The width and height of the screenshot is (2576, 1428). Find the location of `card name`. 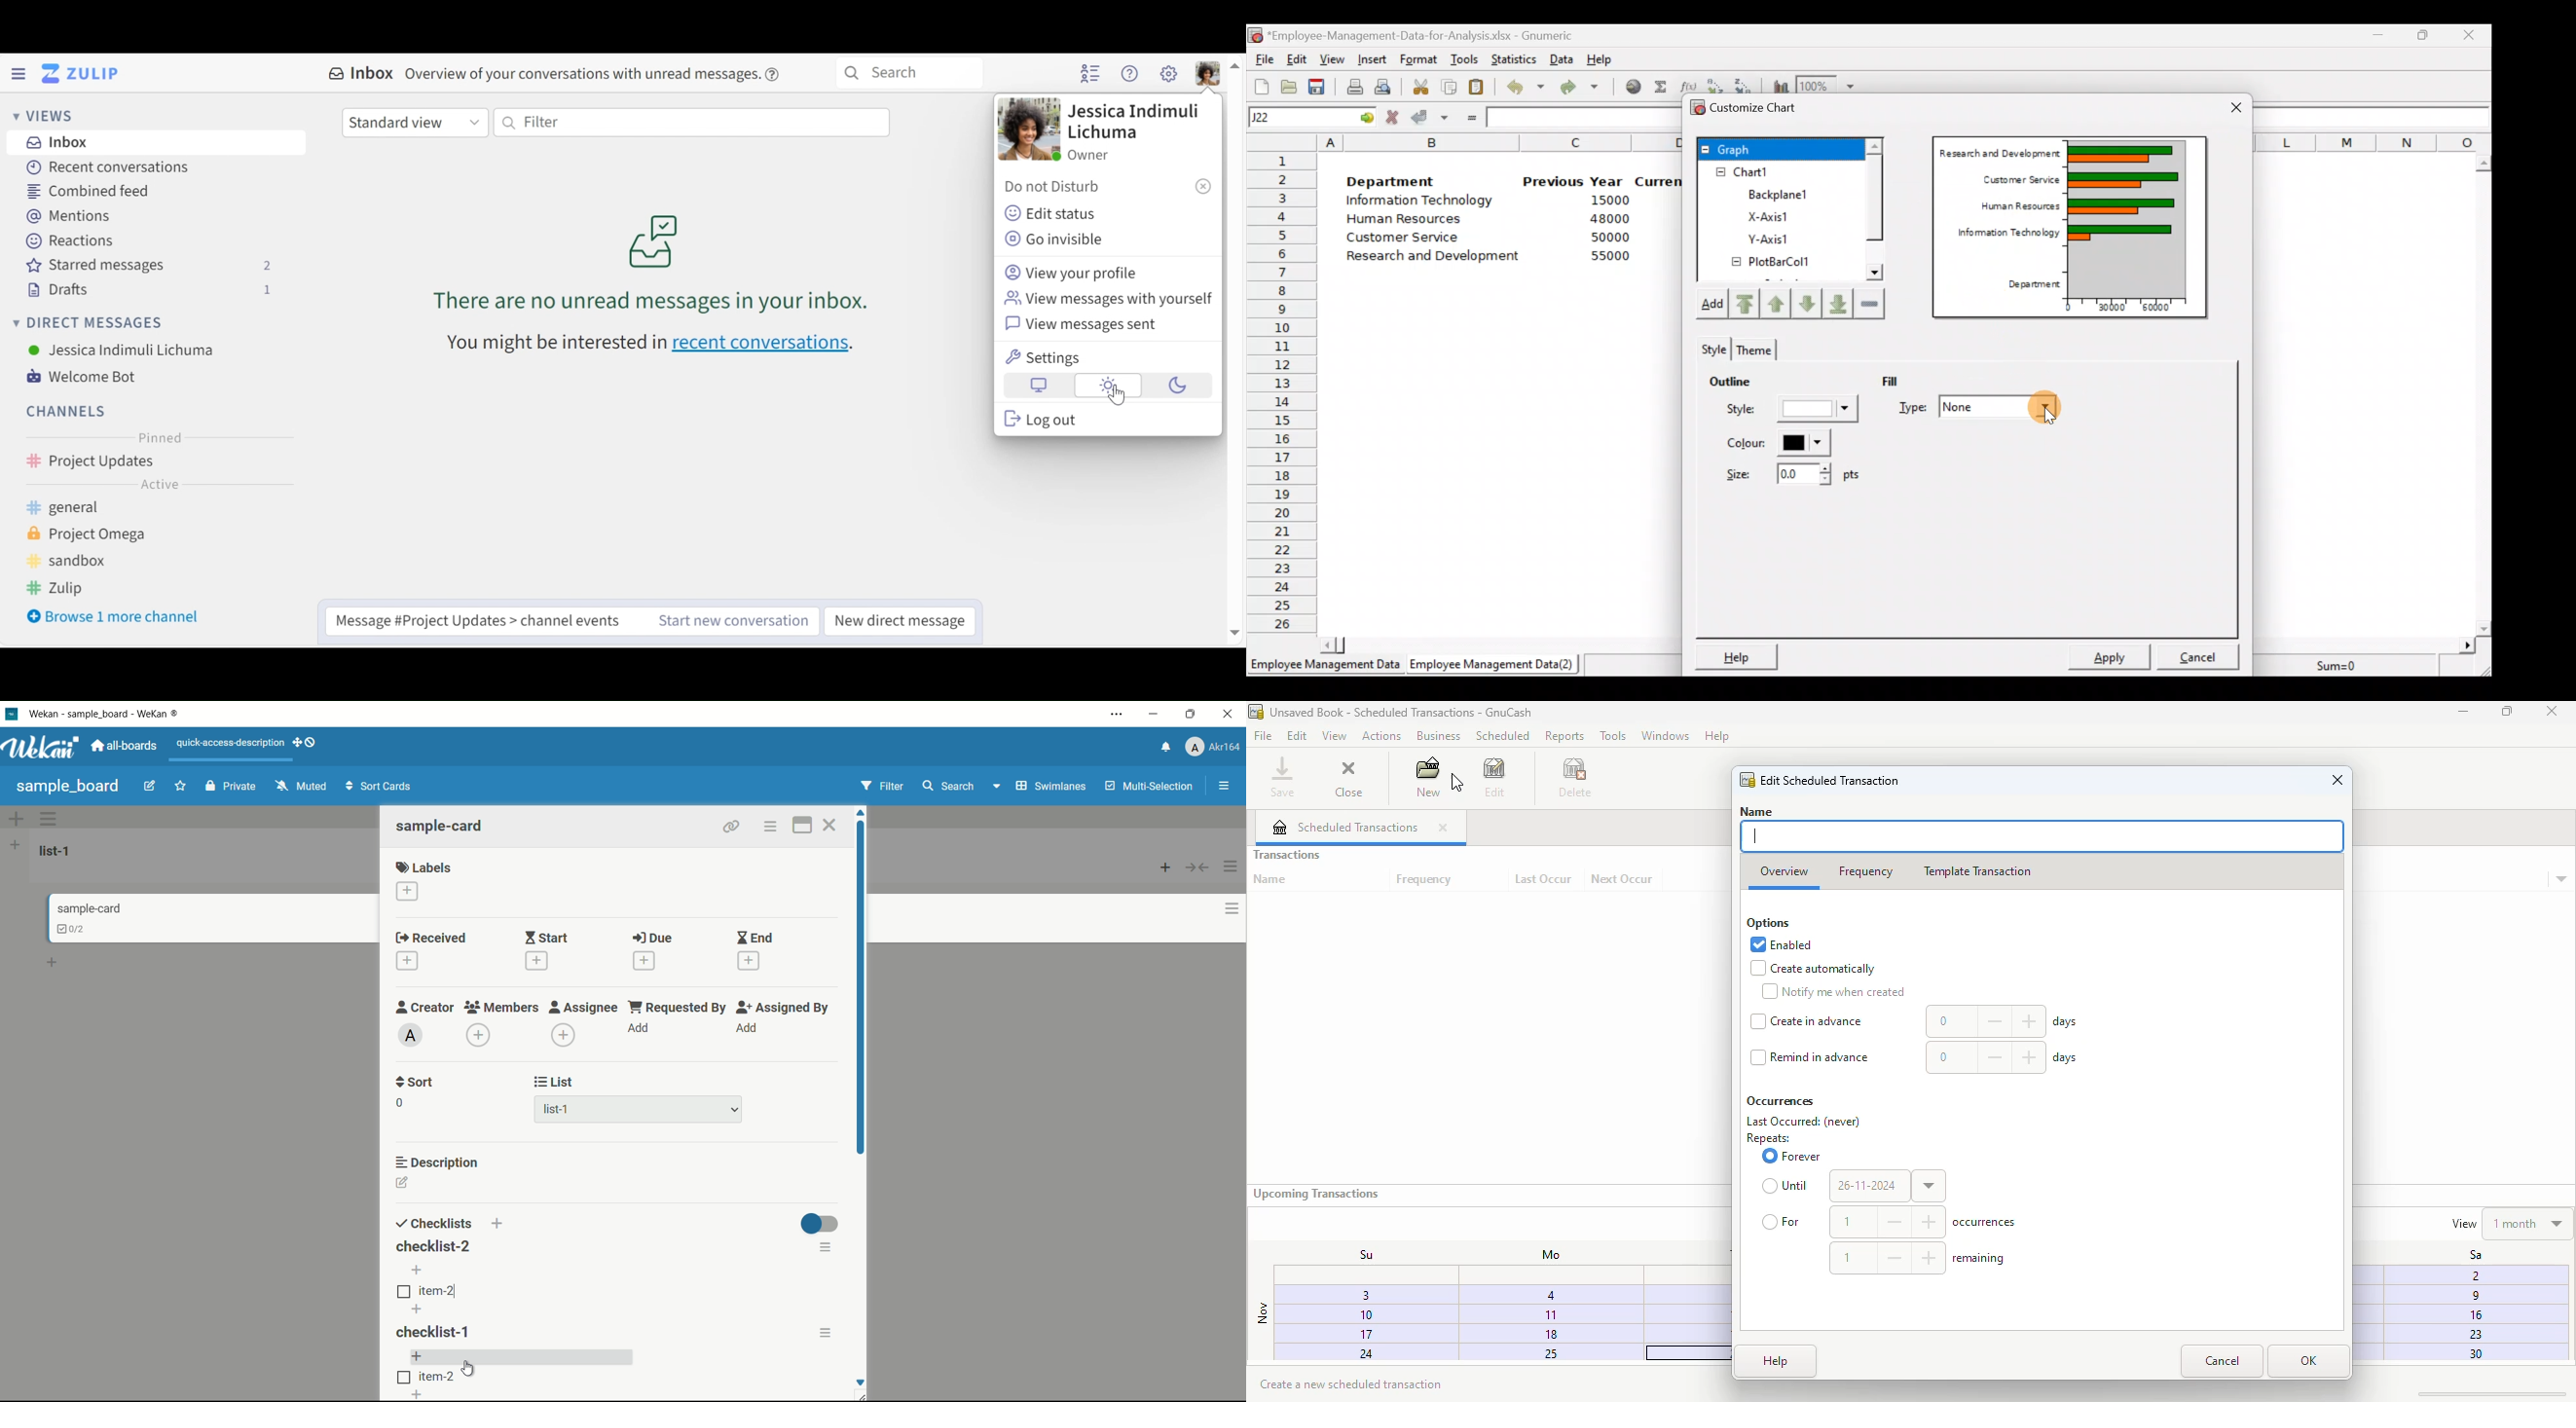

card name is located at coordinates (441, 826).